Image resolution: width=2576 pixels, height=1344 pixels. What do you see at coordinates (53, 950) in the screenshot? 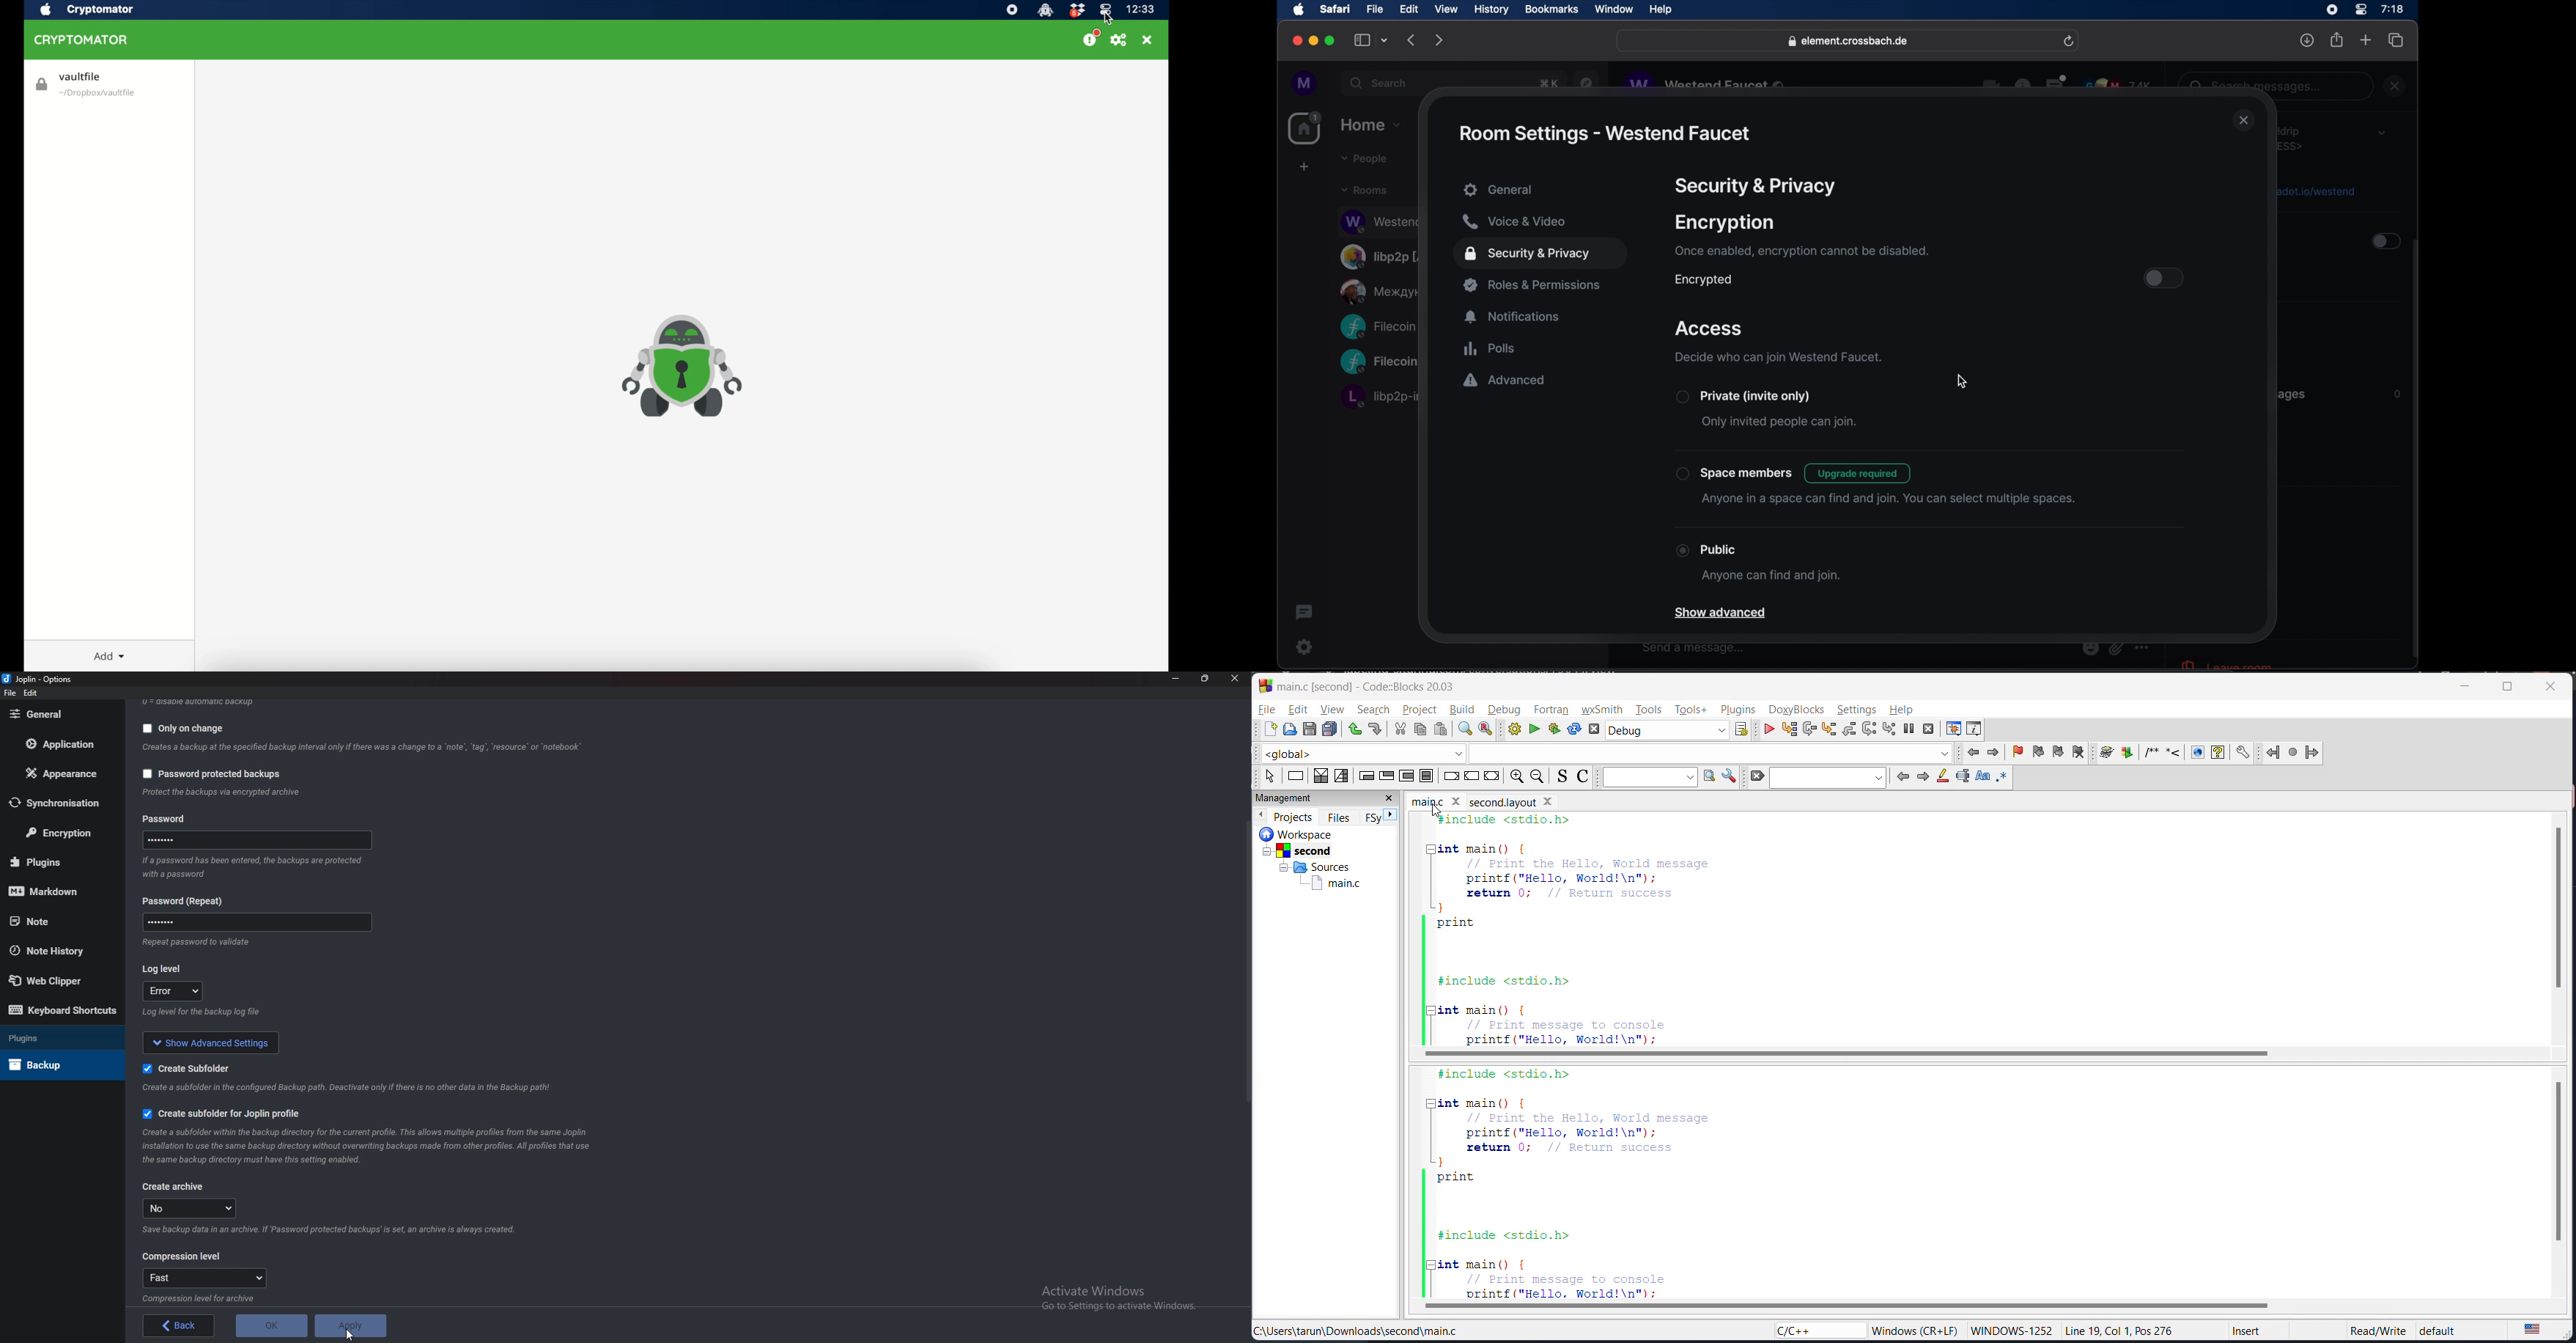
I see `Note history` at bounding box center [53, 950].